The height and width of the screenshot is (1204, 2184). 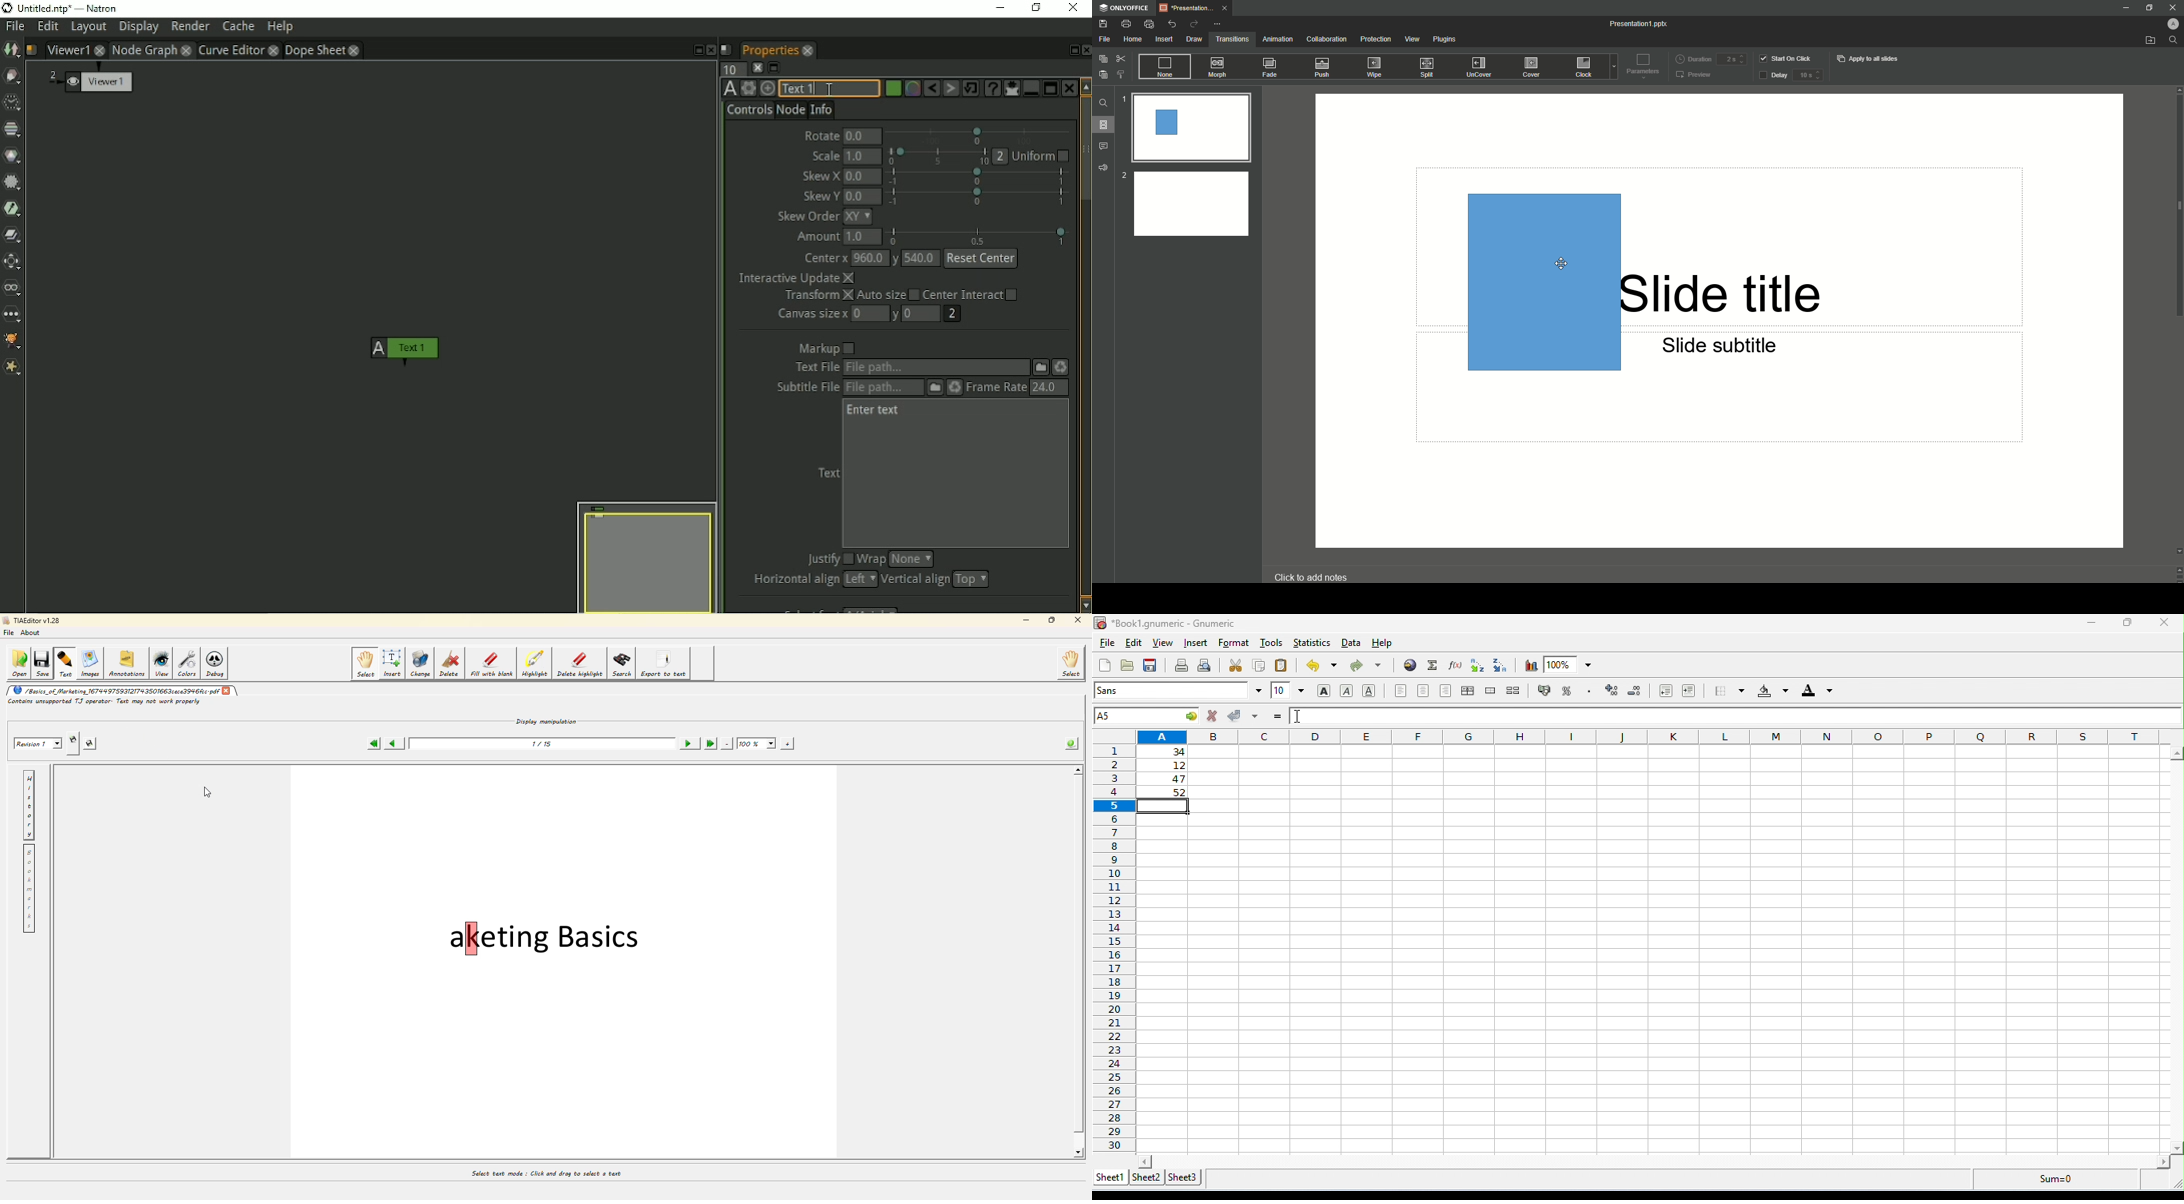 What do you see at coordinates (1446, 691) in the screenshot?
I see `align right` at bounding box center [1446, 691].